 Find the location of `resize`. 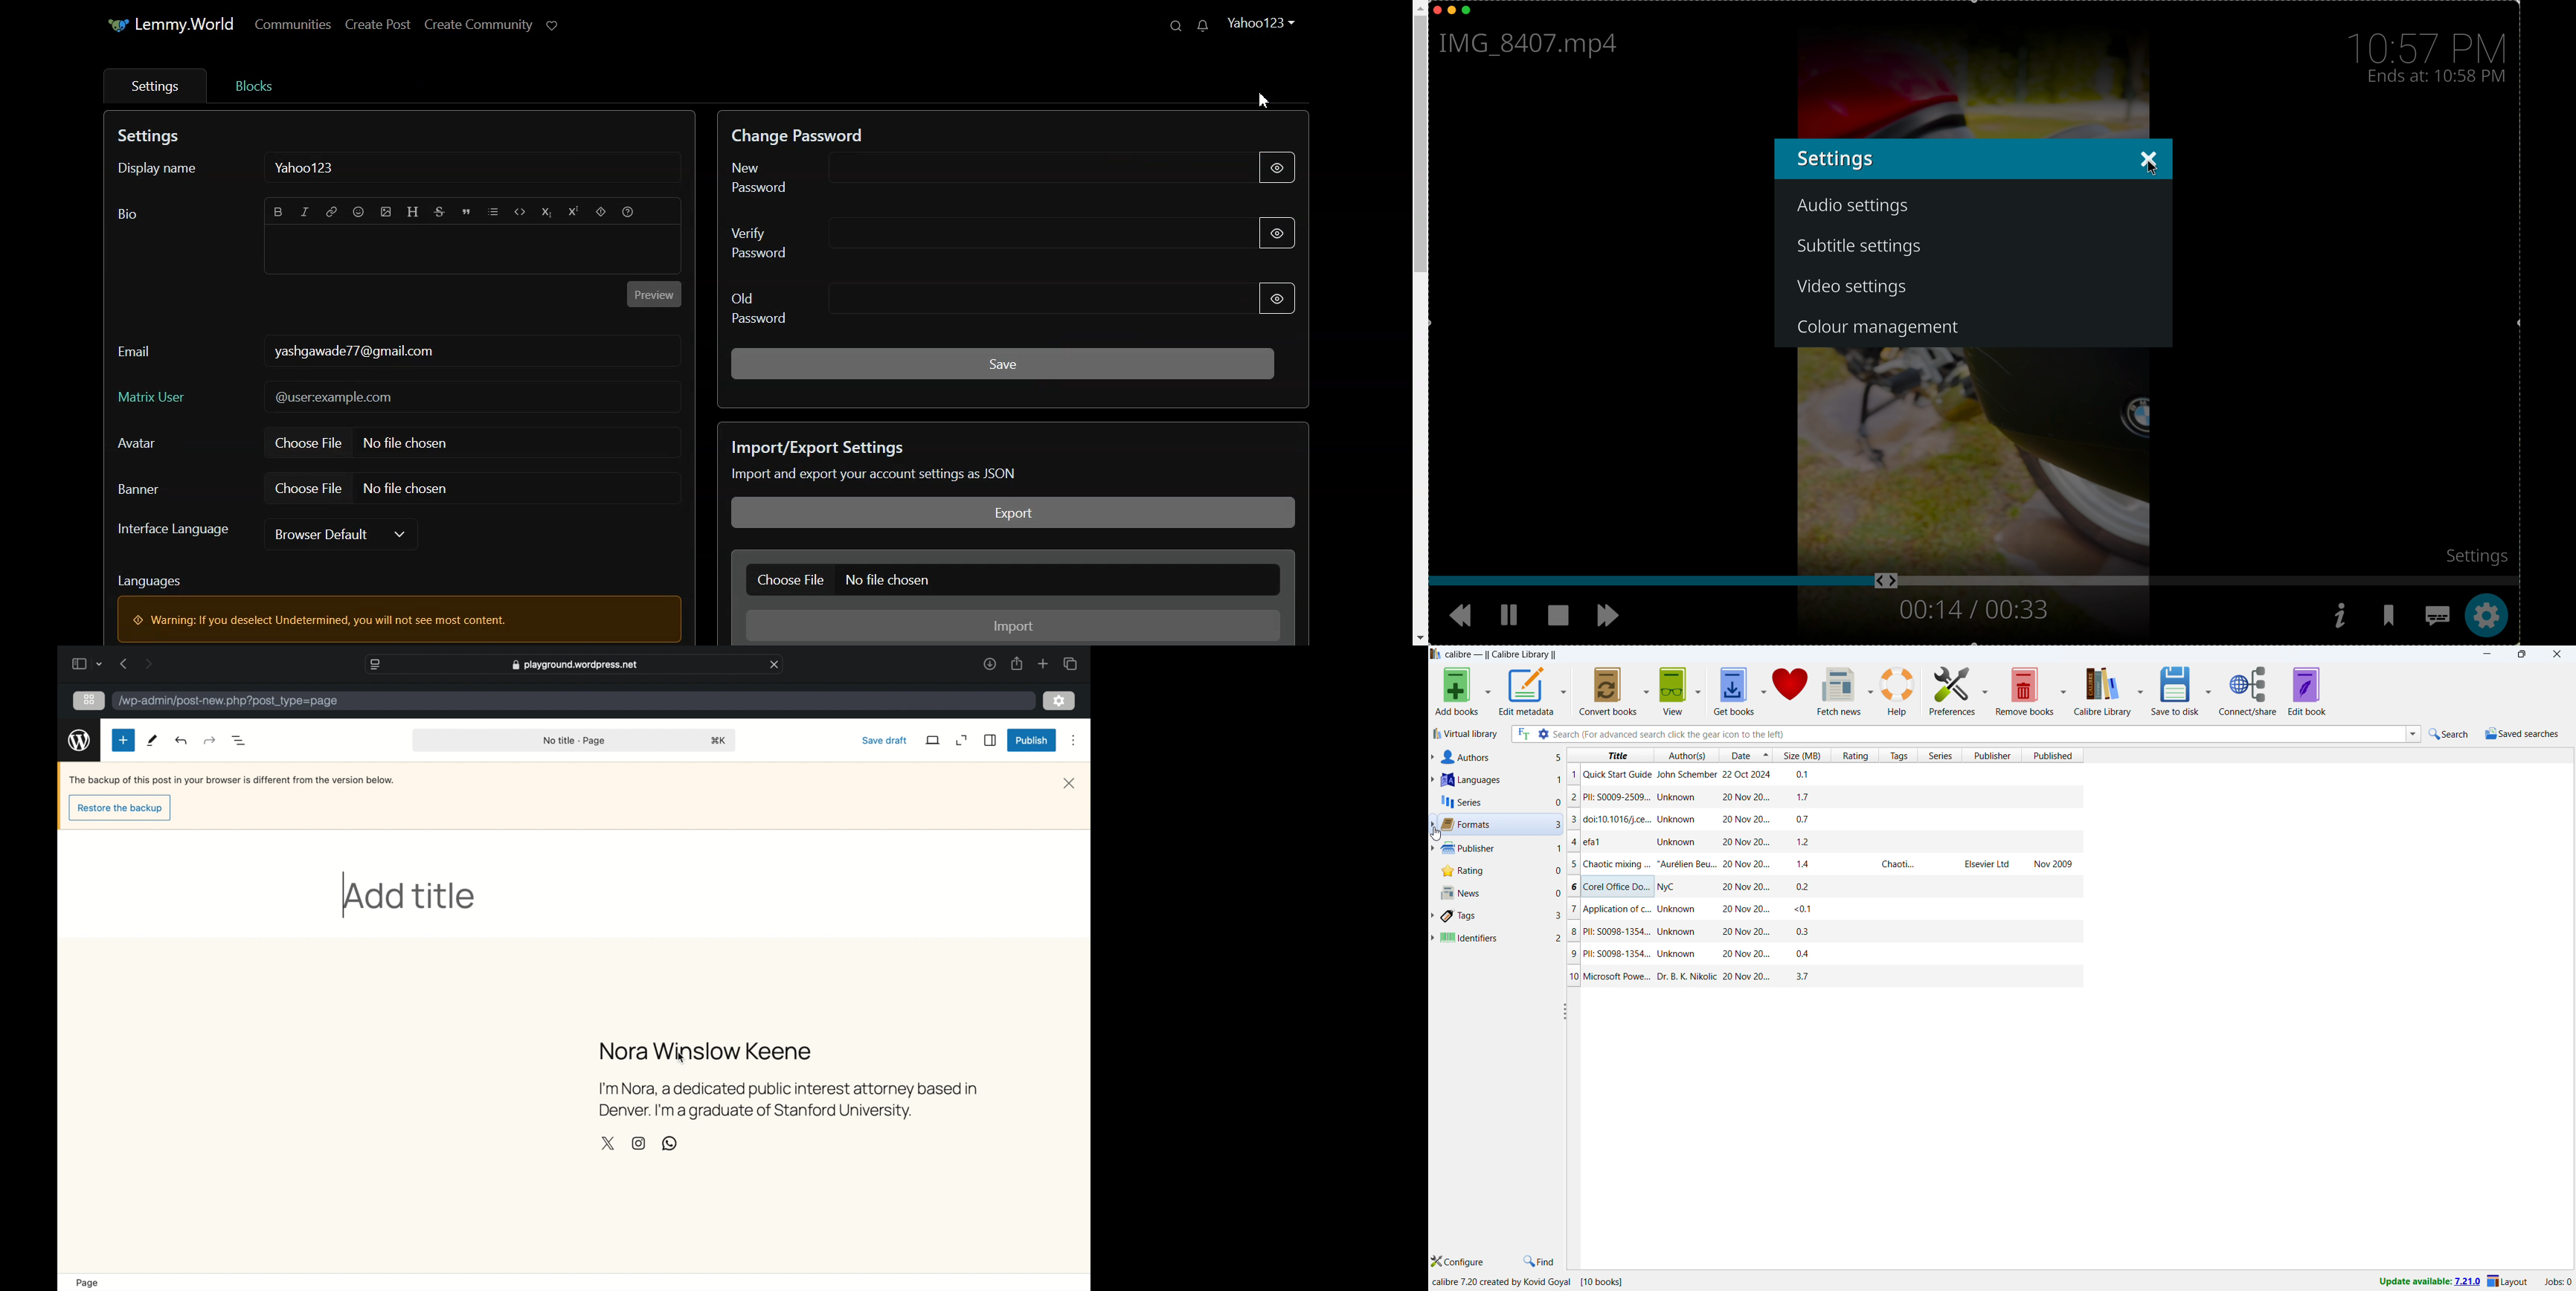

resize is located at coordinates (1563, 1011).